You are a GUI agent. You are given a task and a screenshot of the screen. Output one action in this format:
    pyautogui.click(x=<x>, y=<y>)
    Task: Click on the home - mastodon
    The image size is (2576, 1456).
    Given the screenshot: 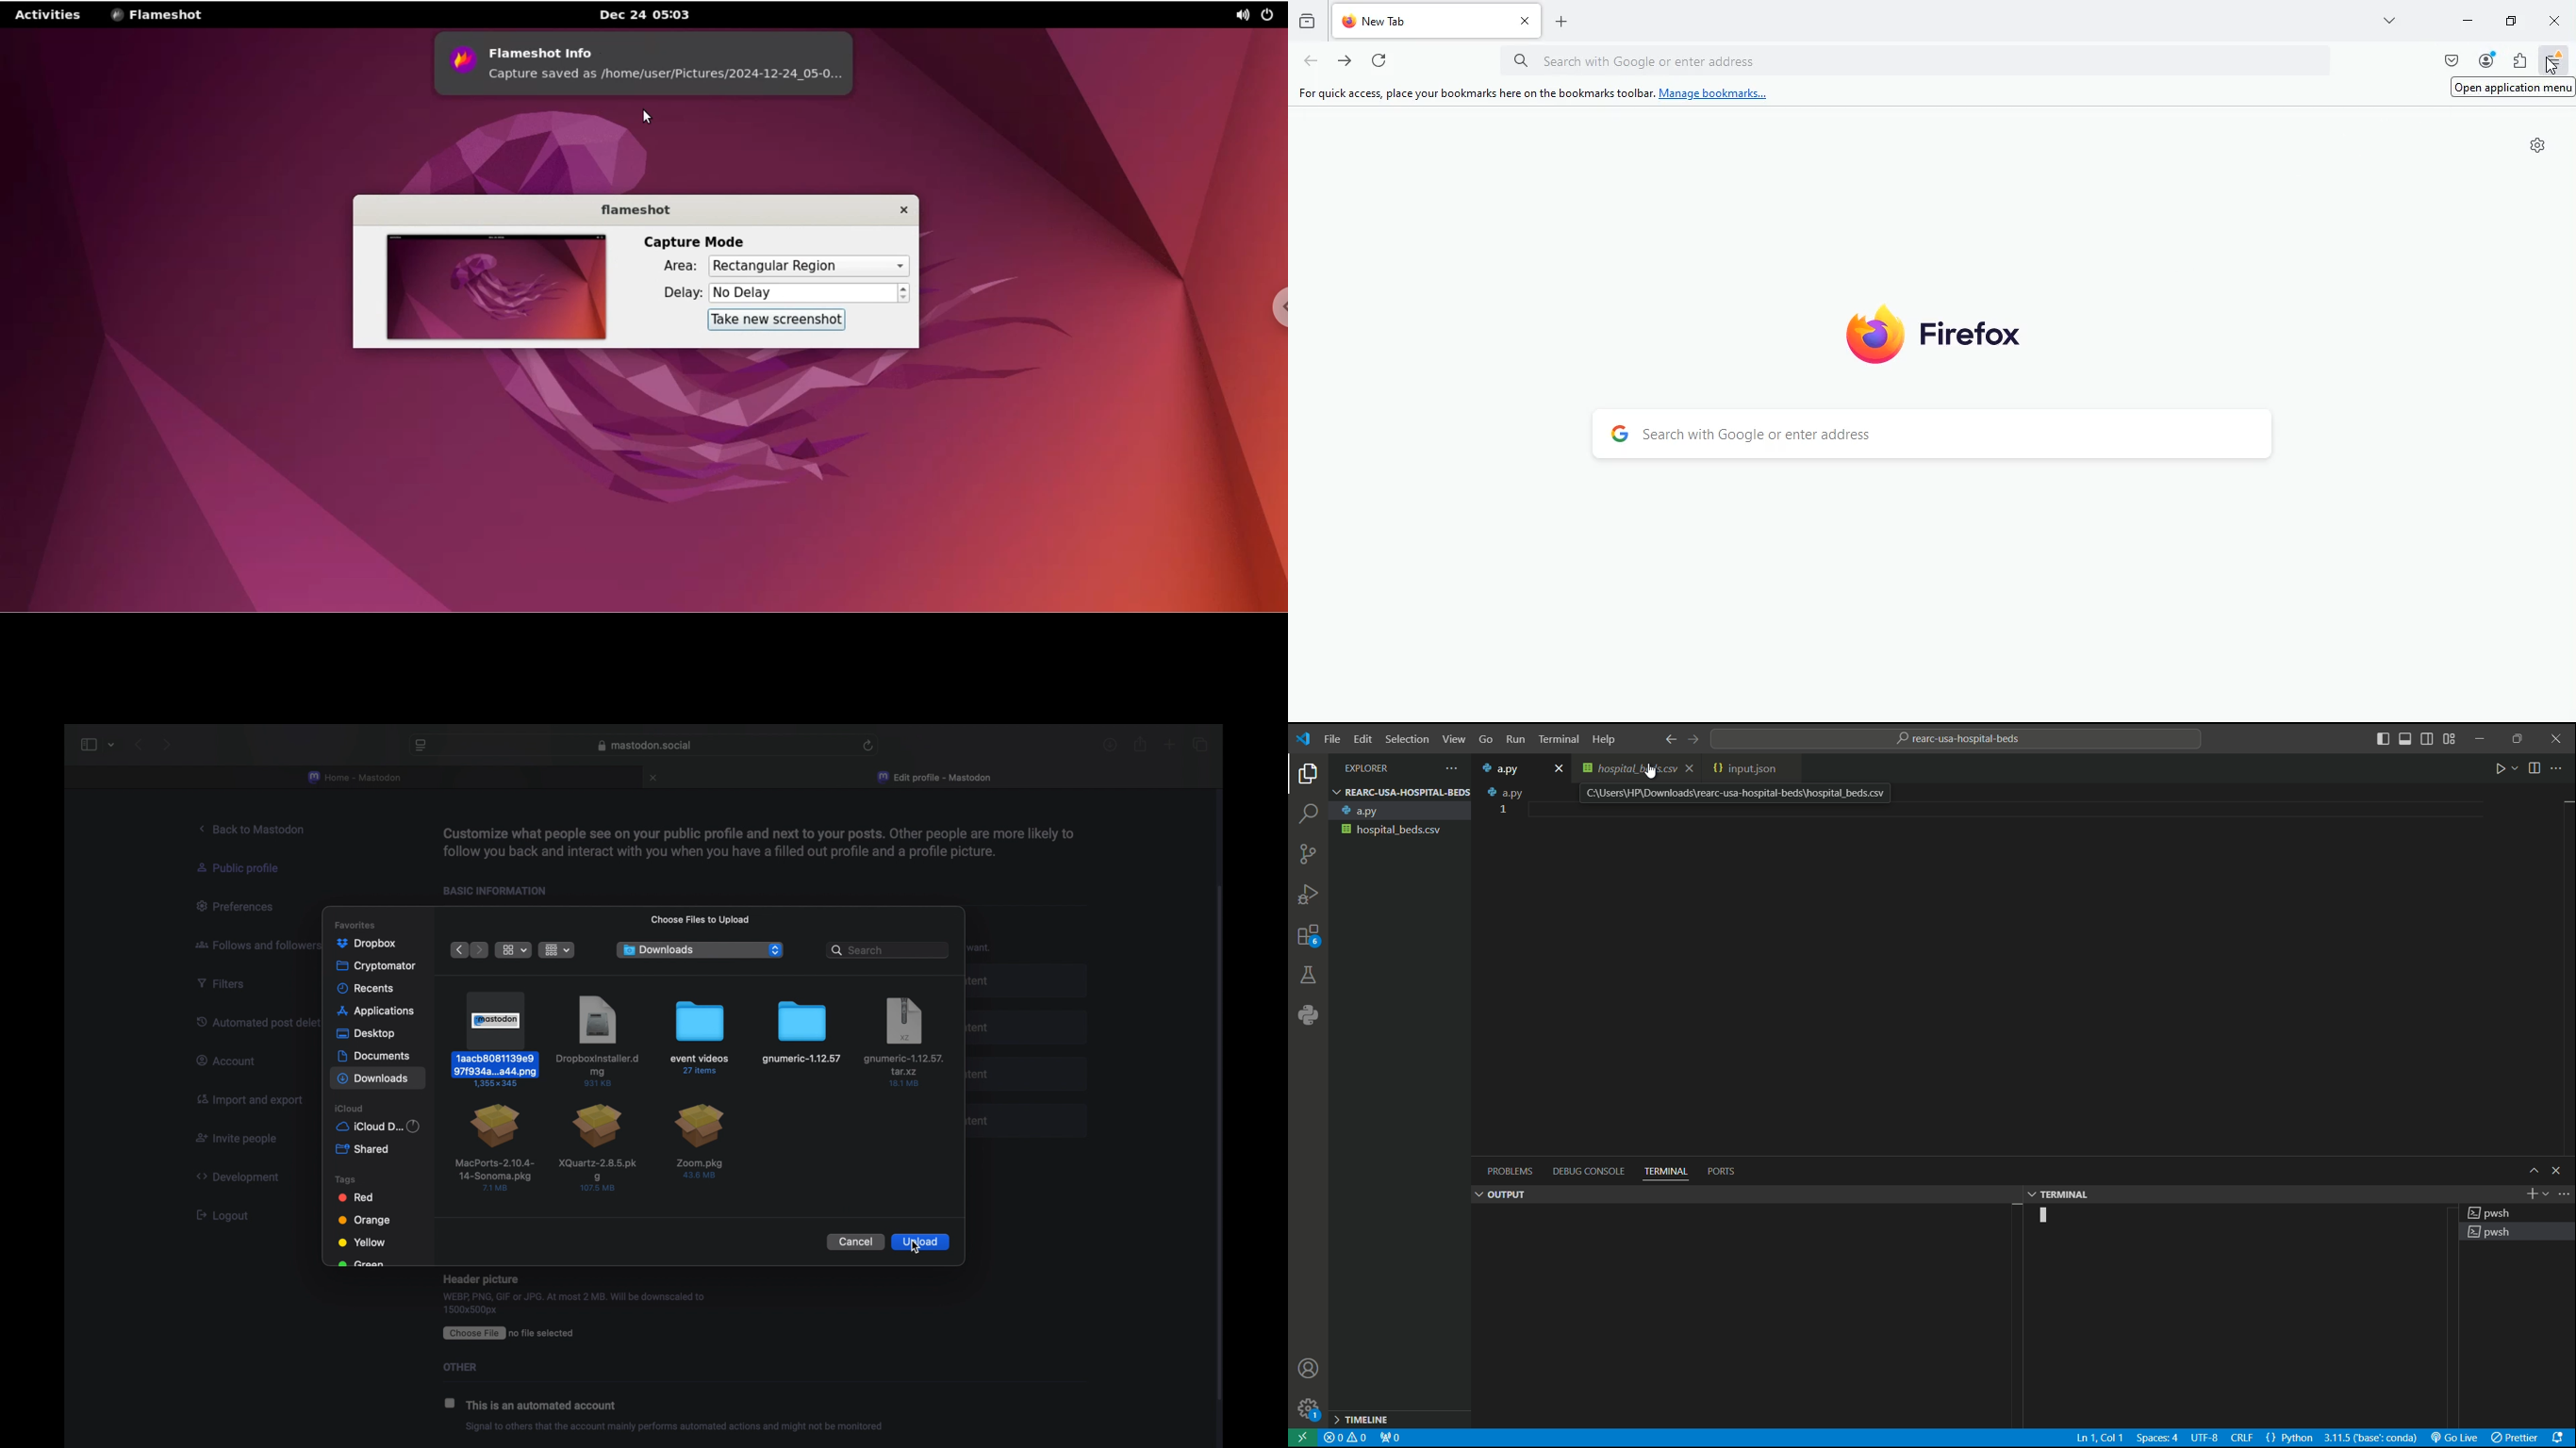 What is the action you would take?
    pyautogui.click(x=355, y=778)
    